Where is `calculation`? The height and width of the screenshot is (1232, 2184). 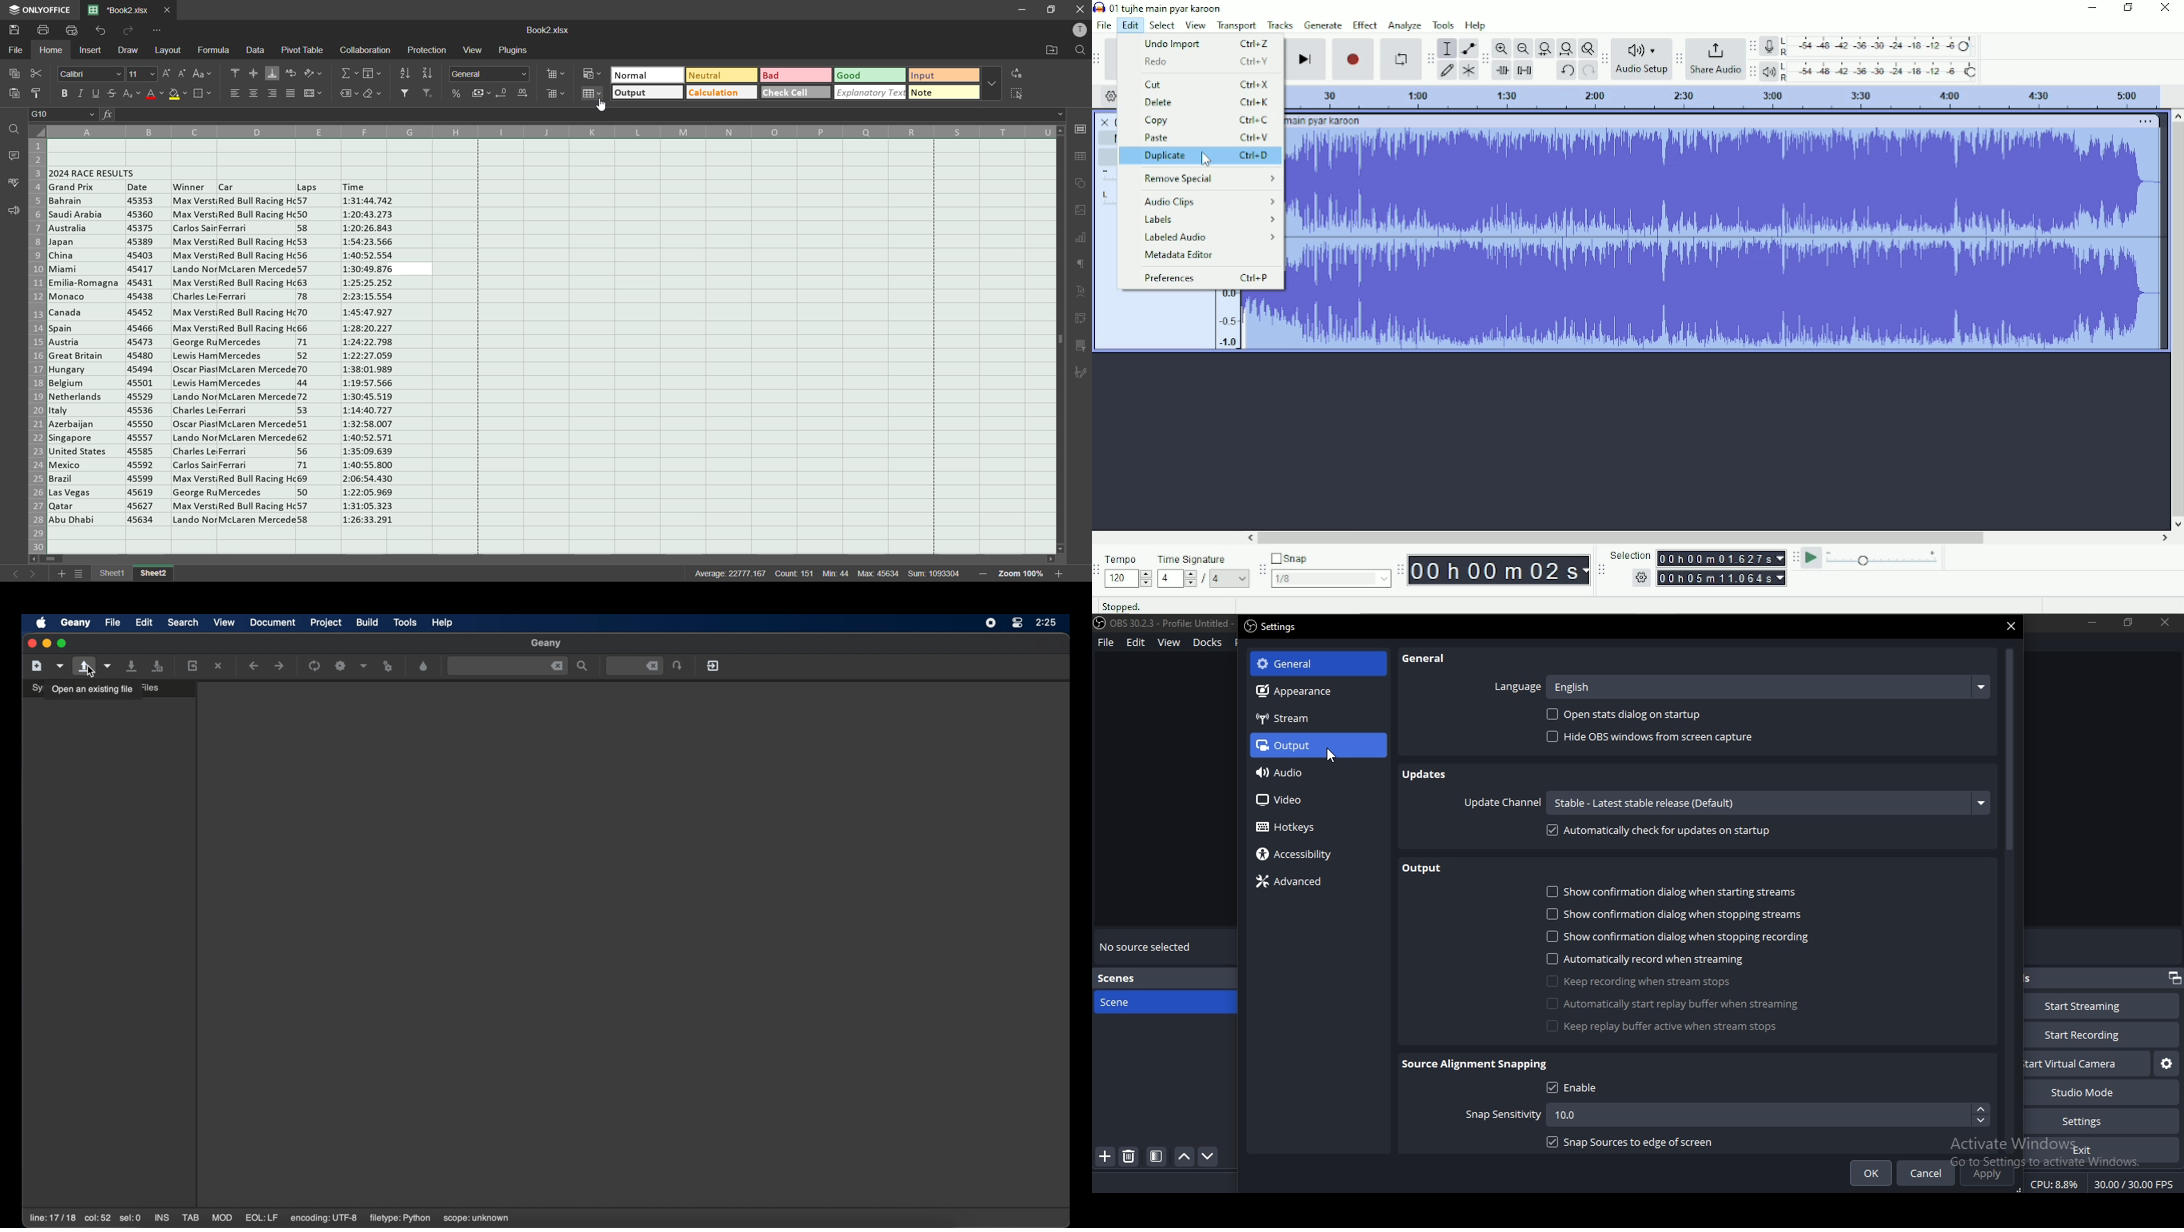 calculation is located at coordinates (720, 93).